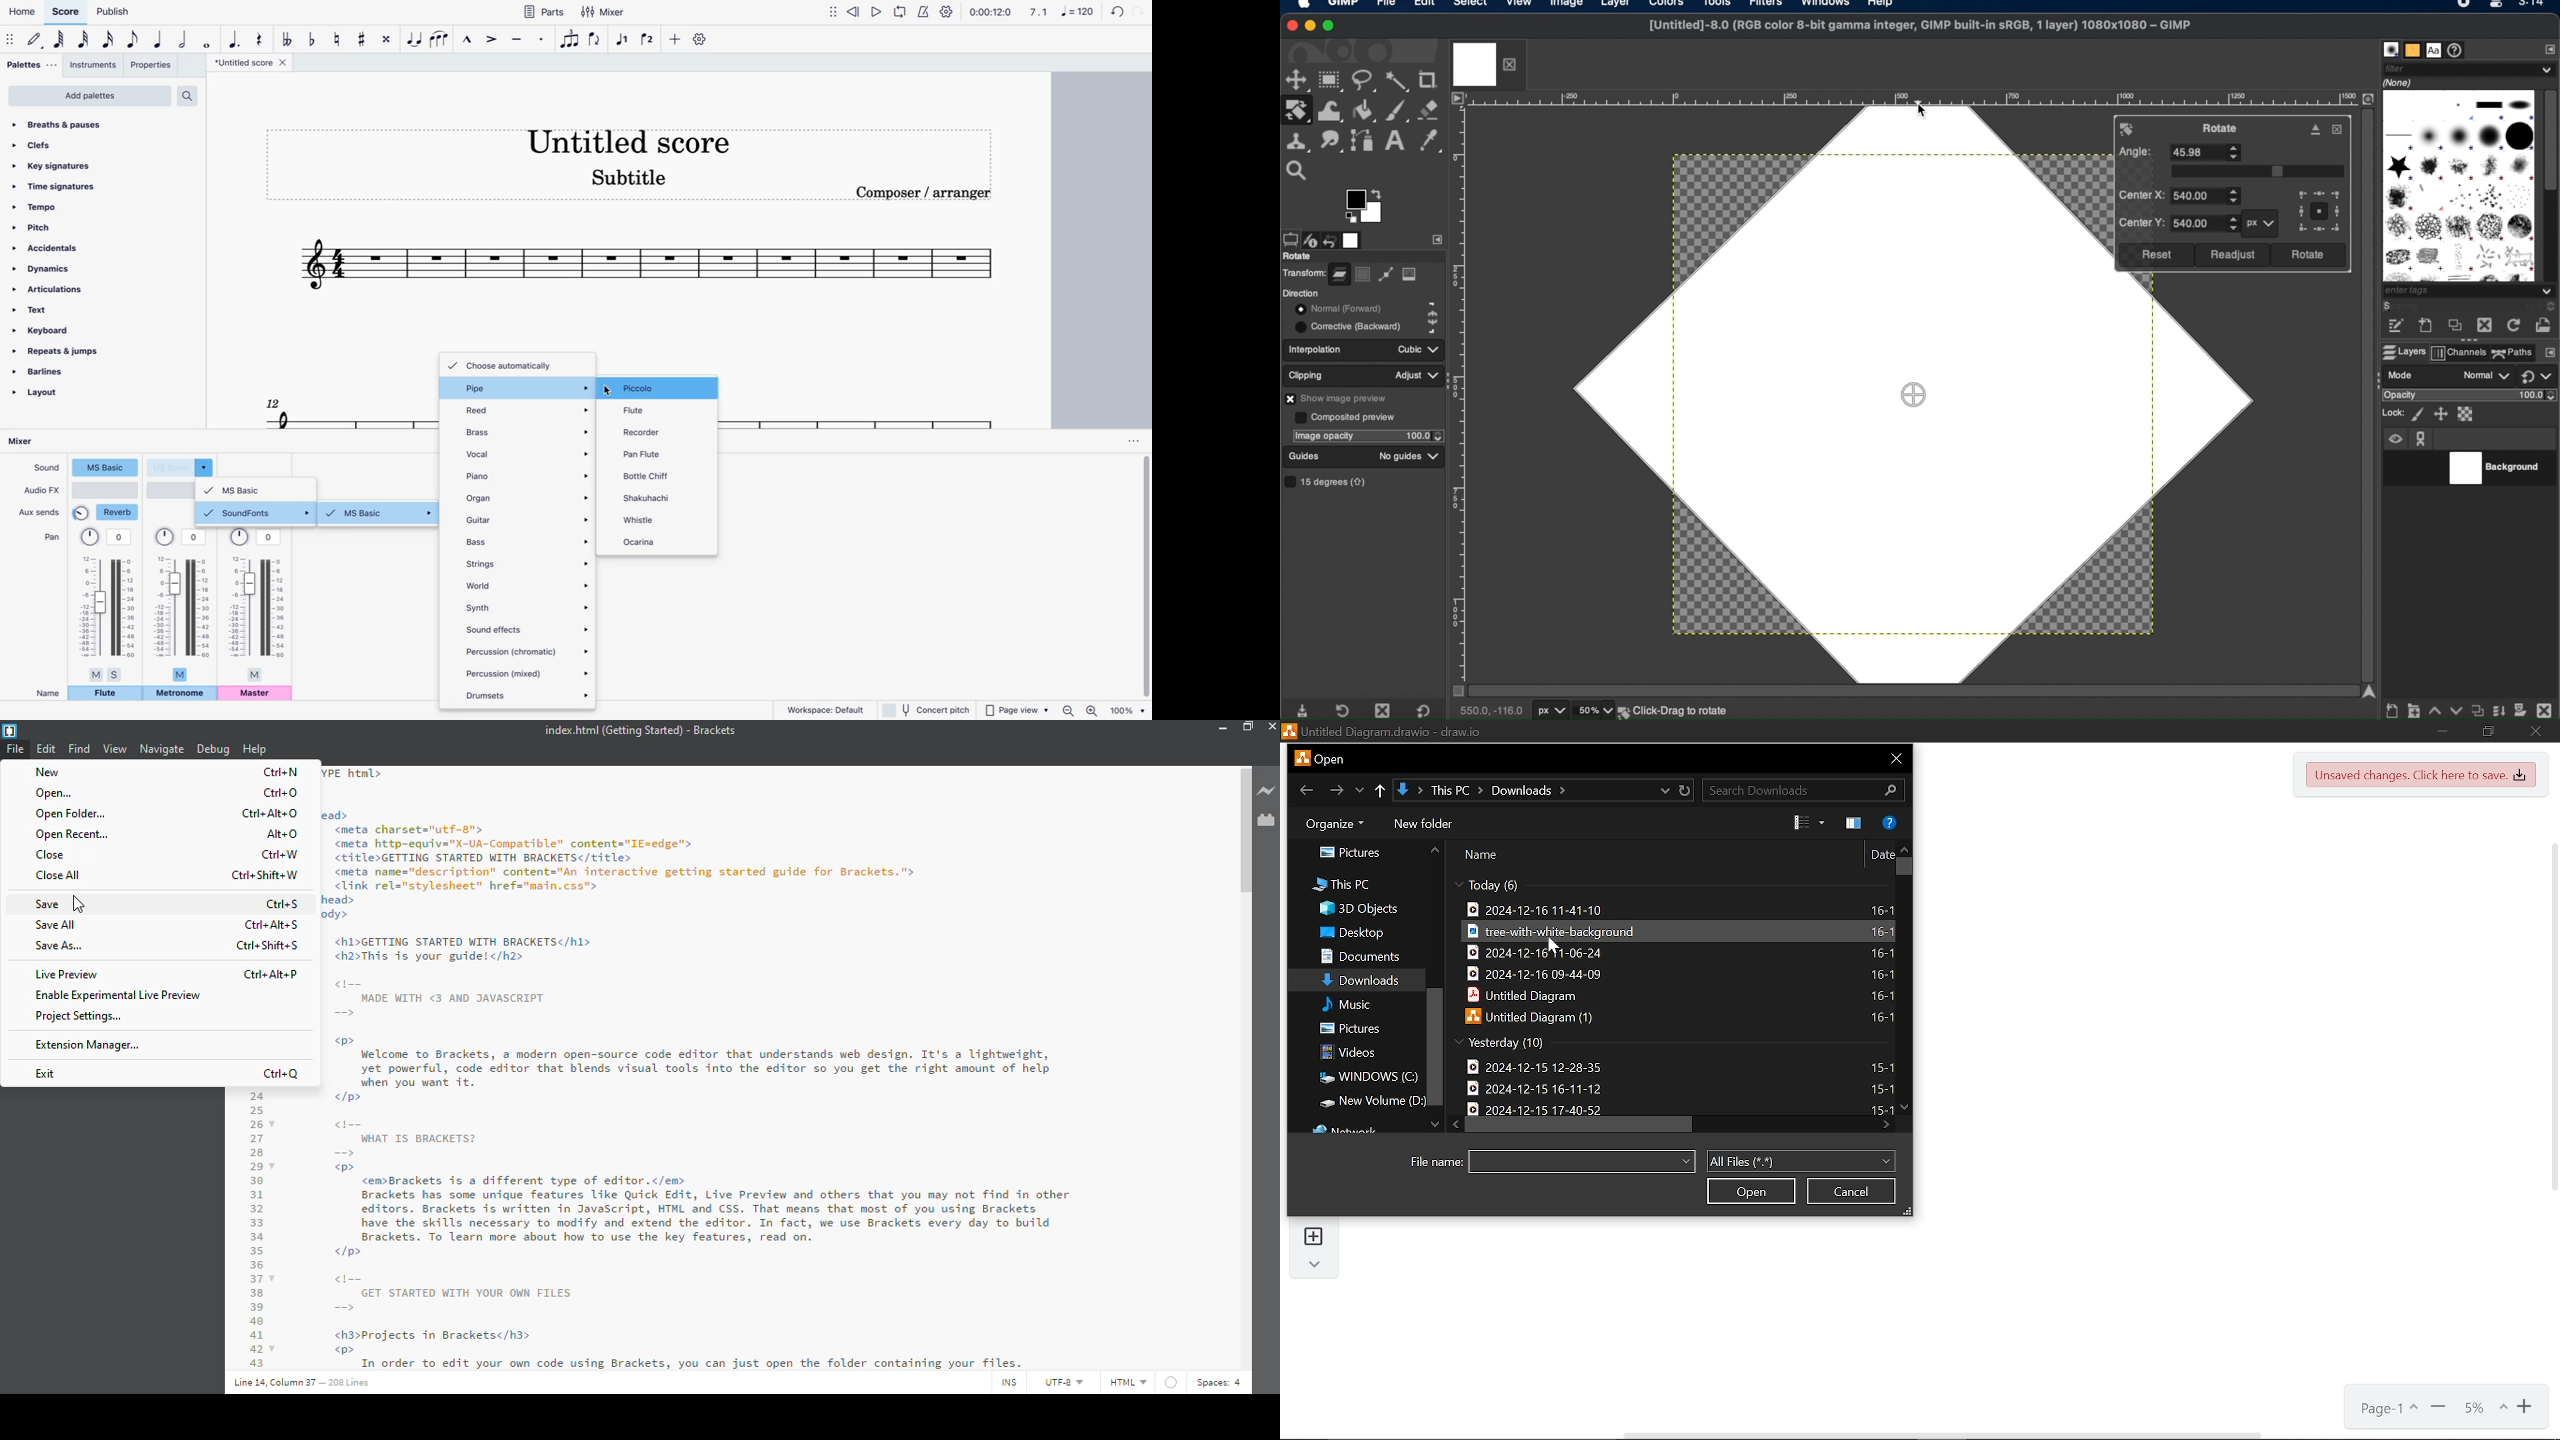 The width and height of the screenshot is (2576, 1456). What do you see at coordinates (545, 12) in the screenshot?
I see `parts` at bounding box center [545, 12].